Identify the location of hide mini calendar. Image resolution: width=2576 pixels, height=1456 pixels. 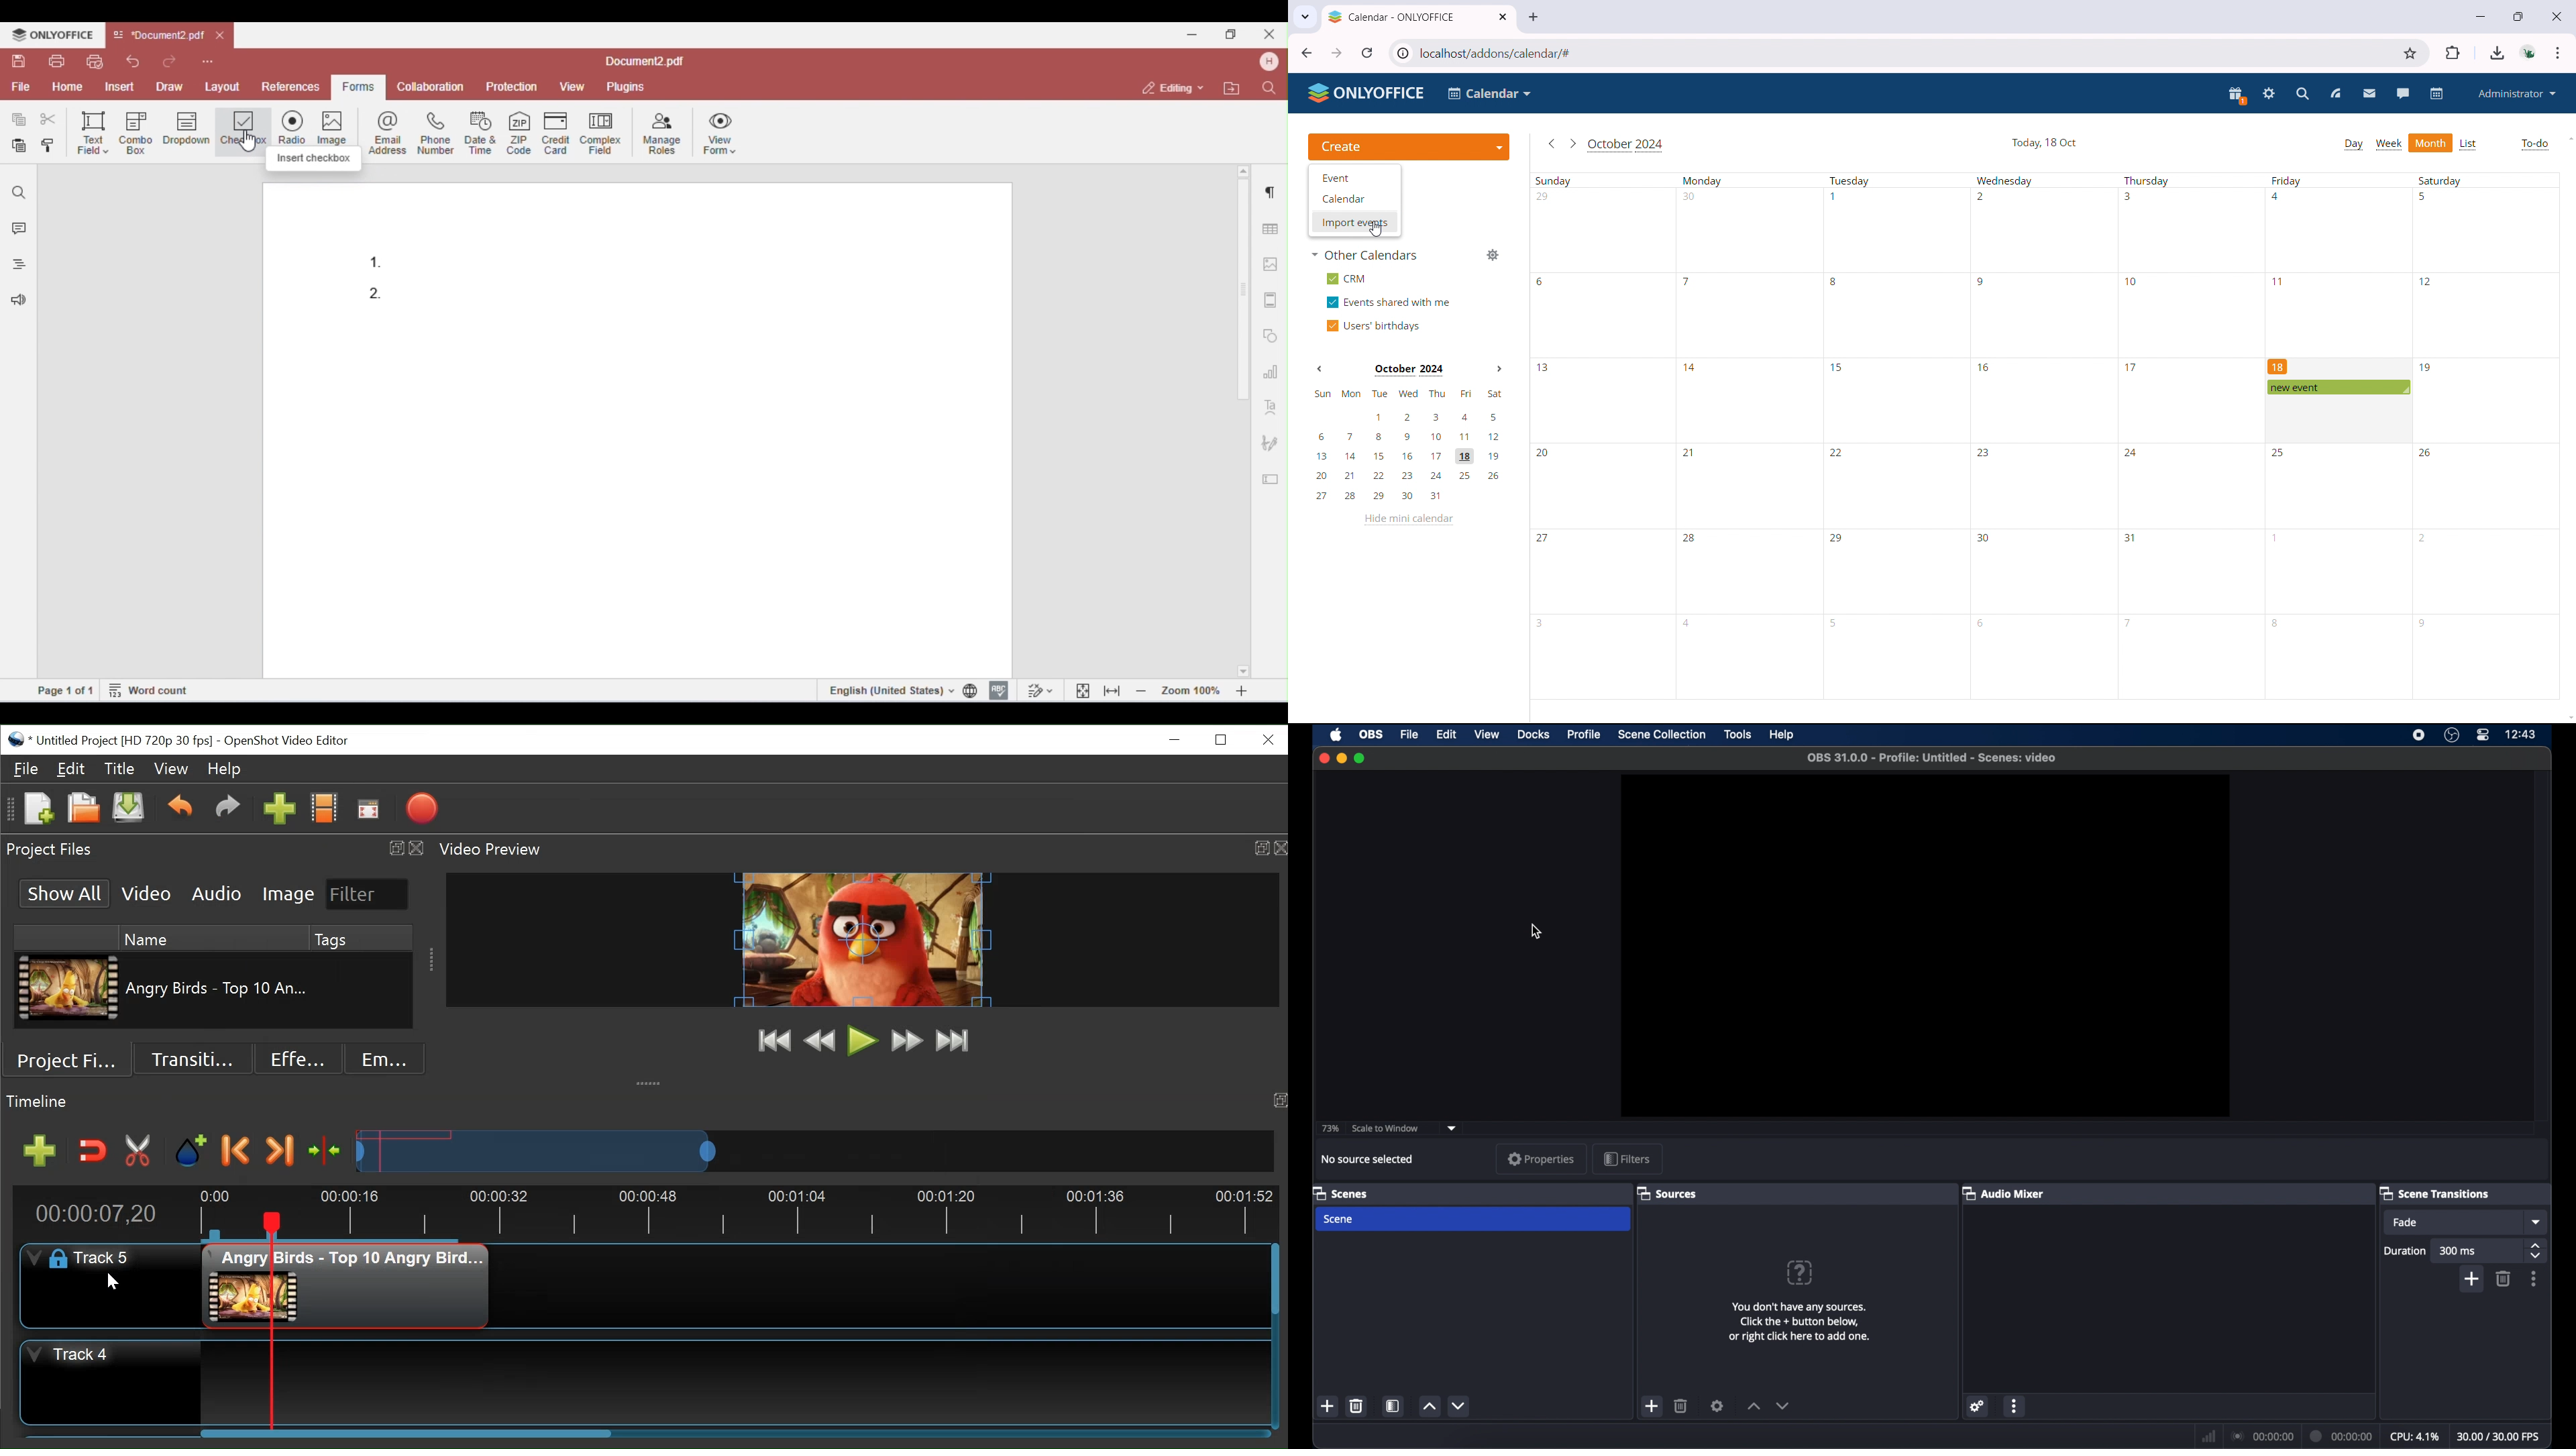
(1409, 519).